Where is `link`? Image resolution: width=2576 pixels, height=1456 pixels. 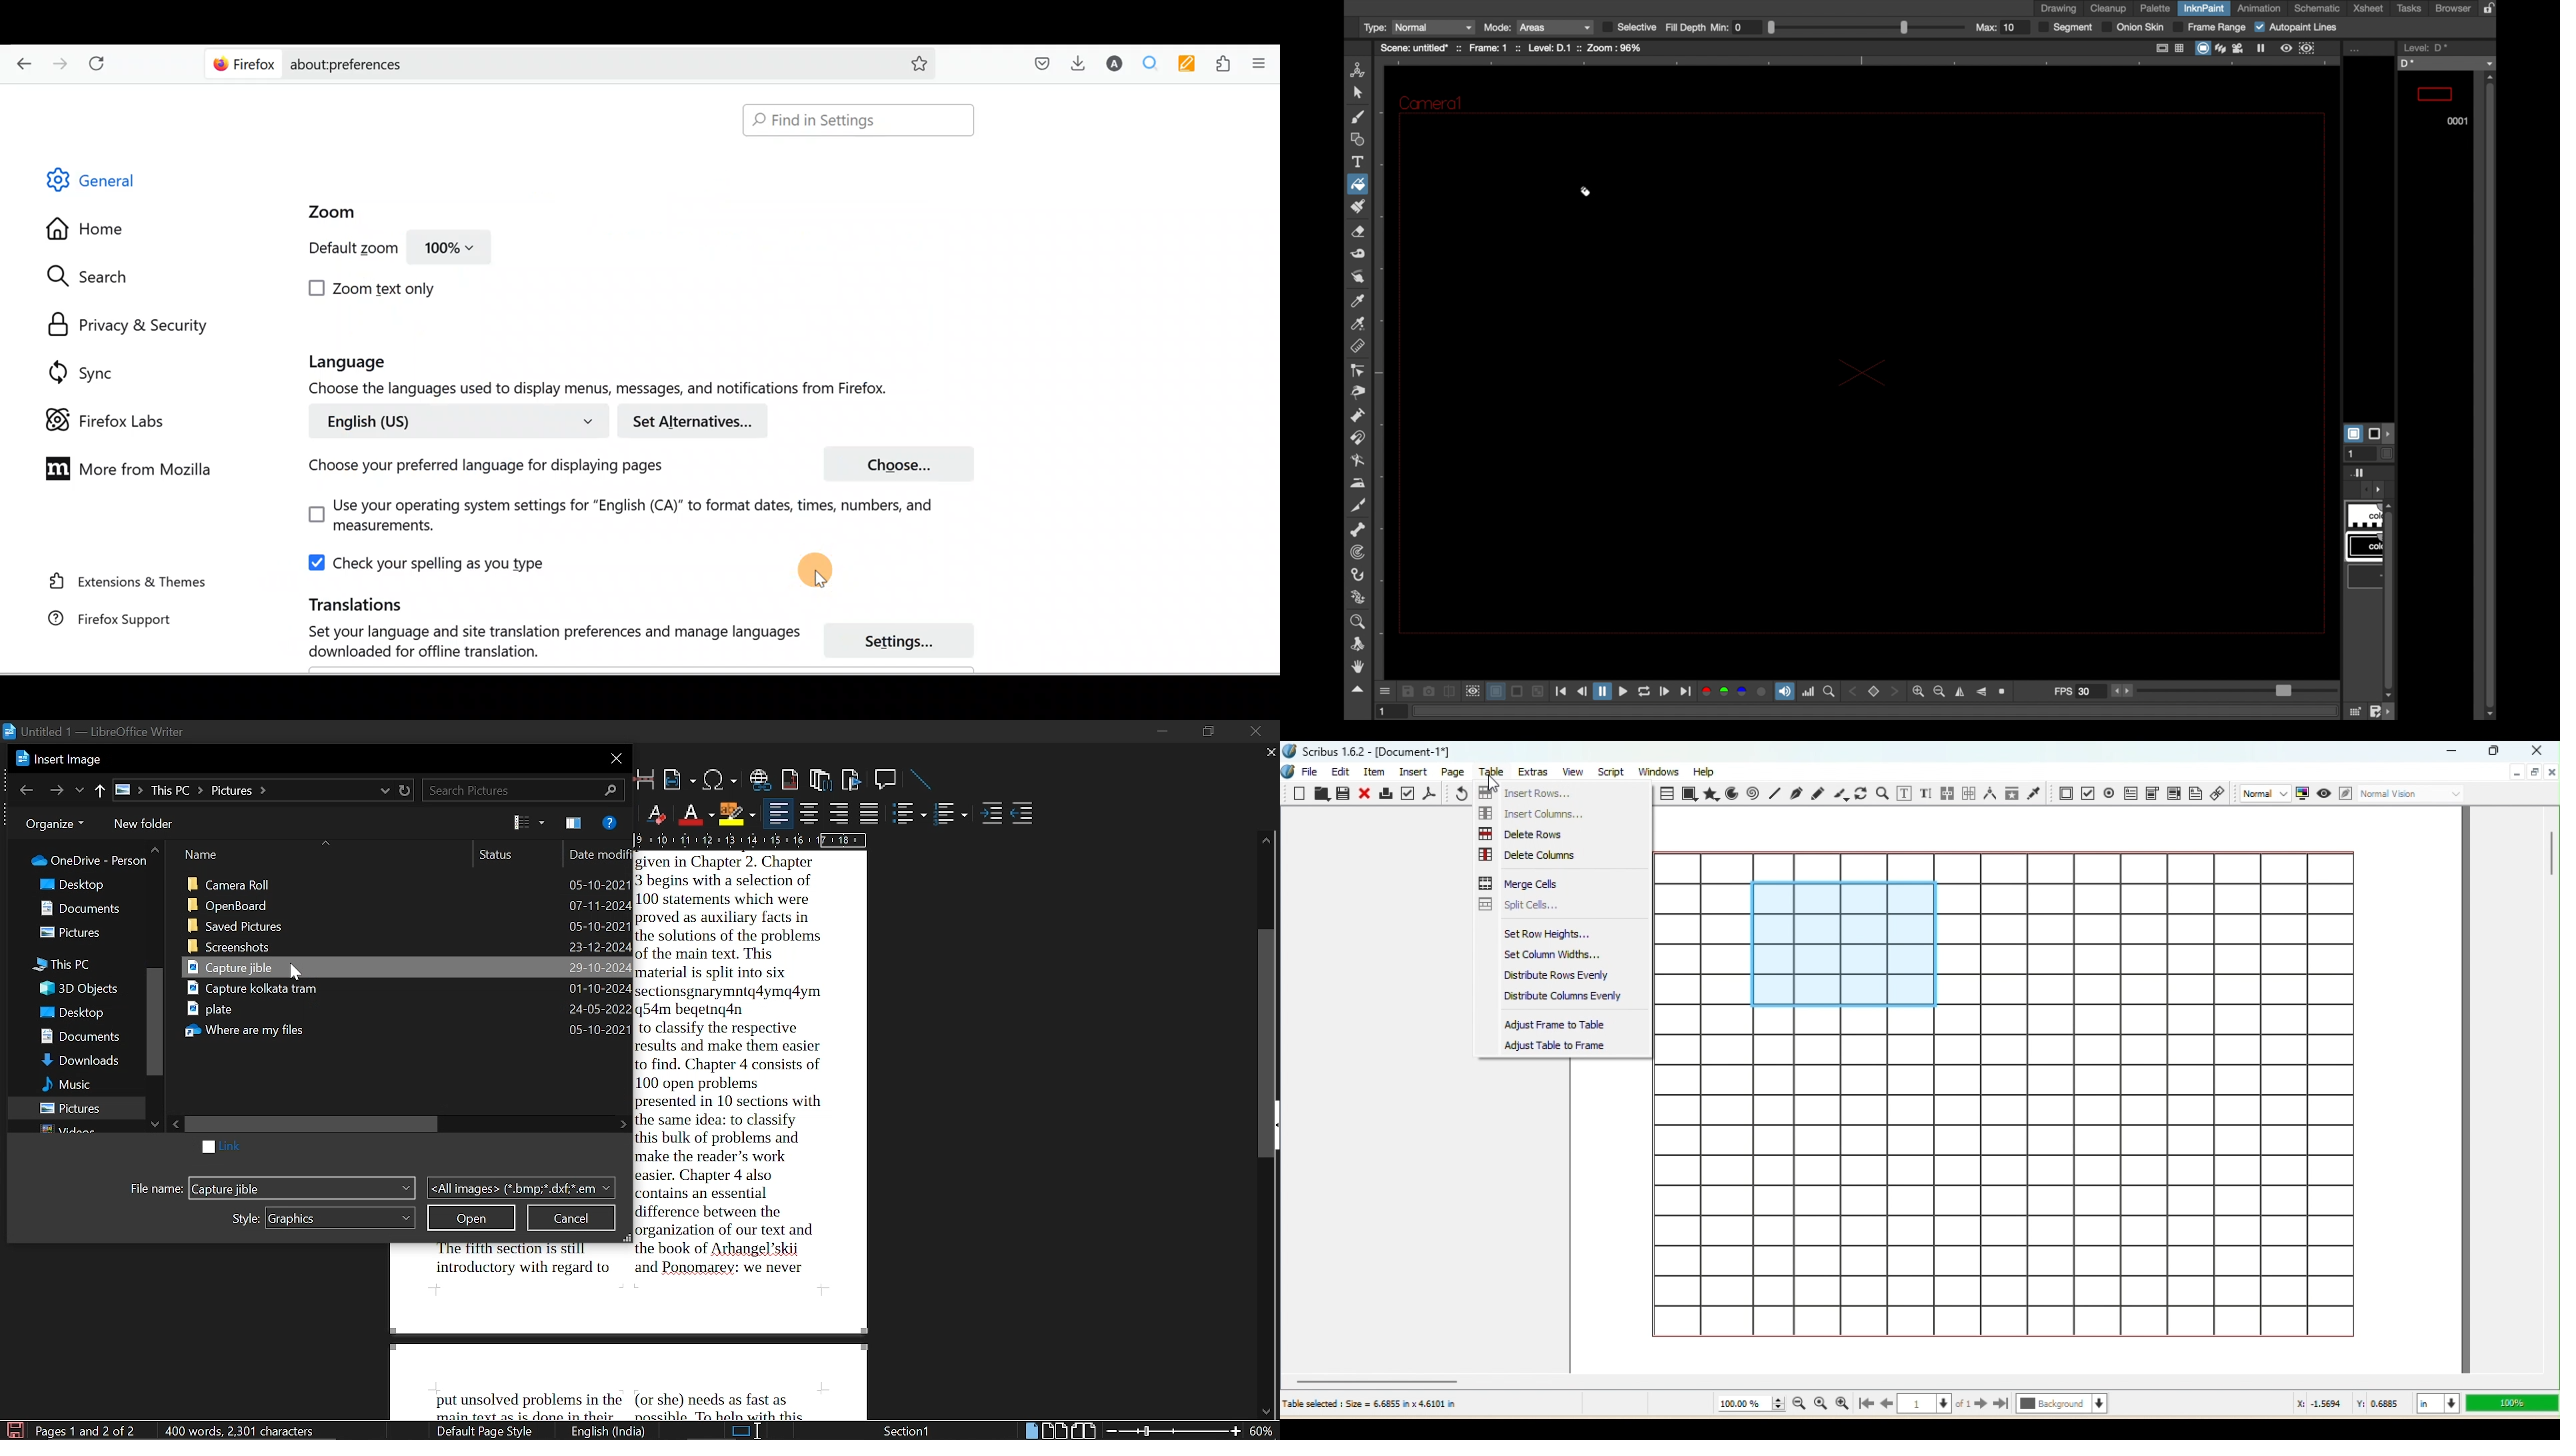 link is located at coordinates (222, 1146).